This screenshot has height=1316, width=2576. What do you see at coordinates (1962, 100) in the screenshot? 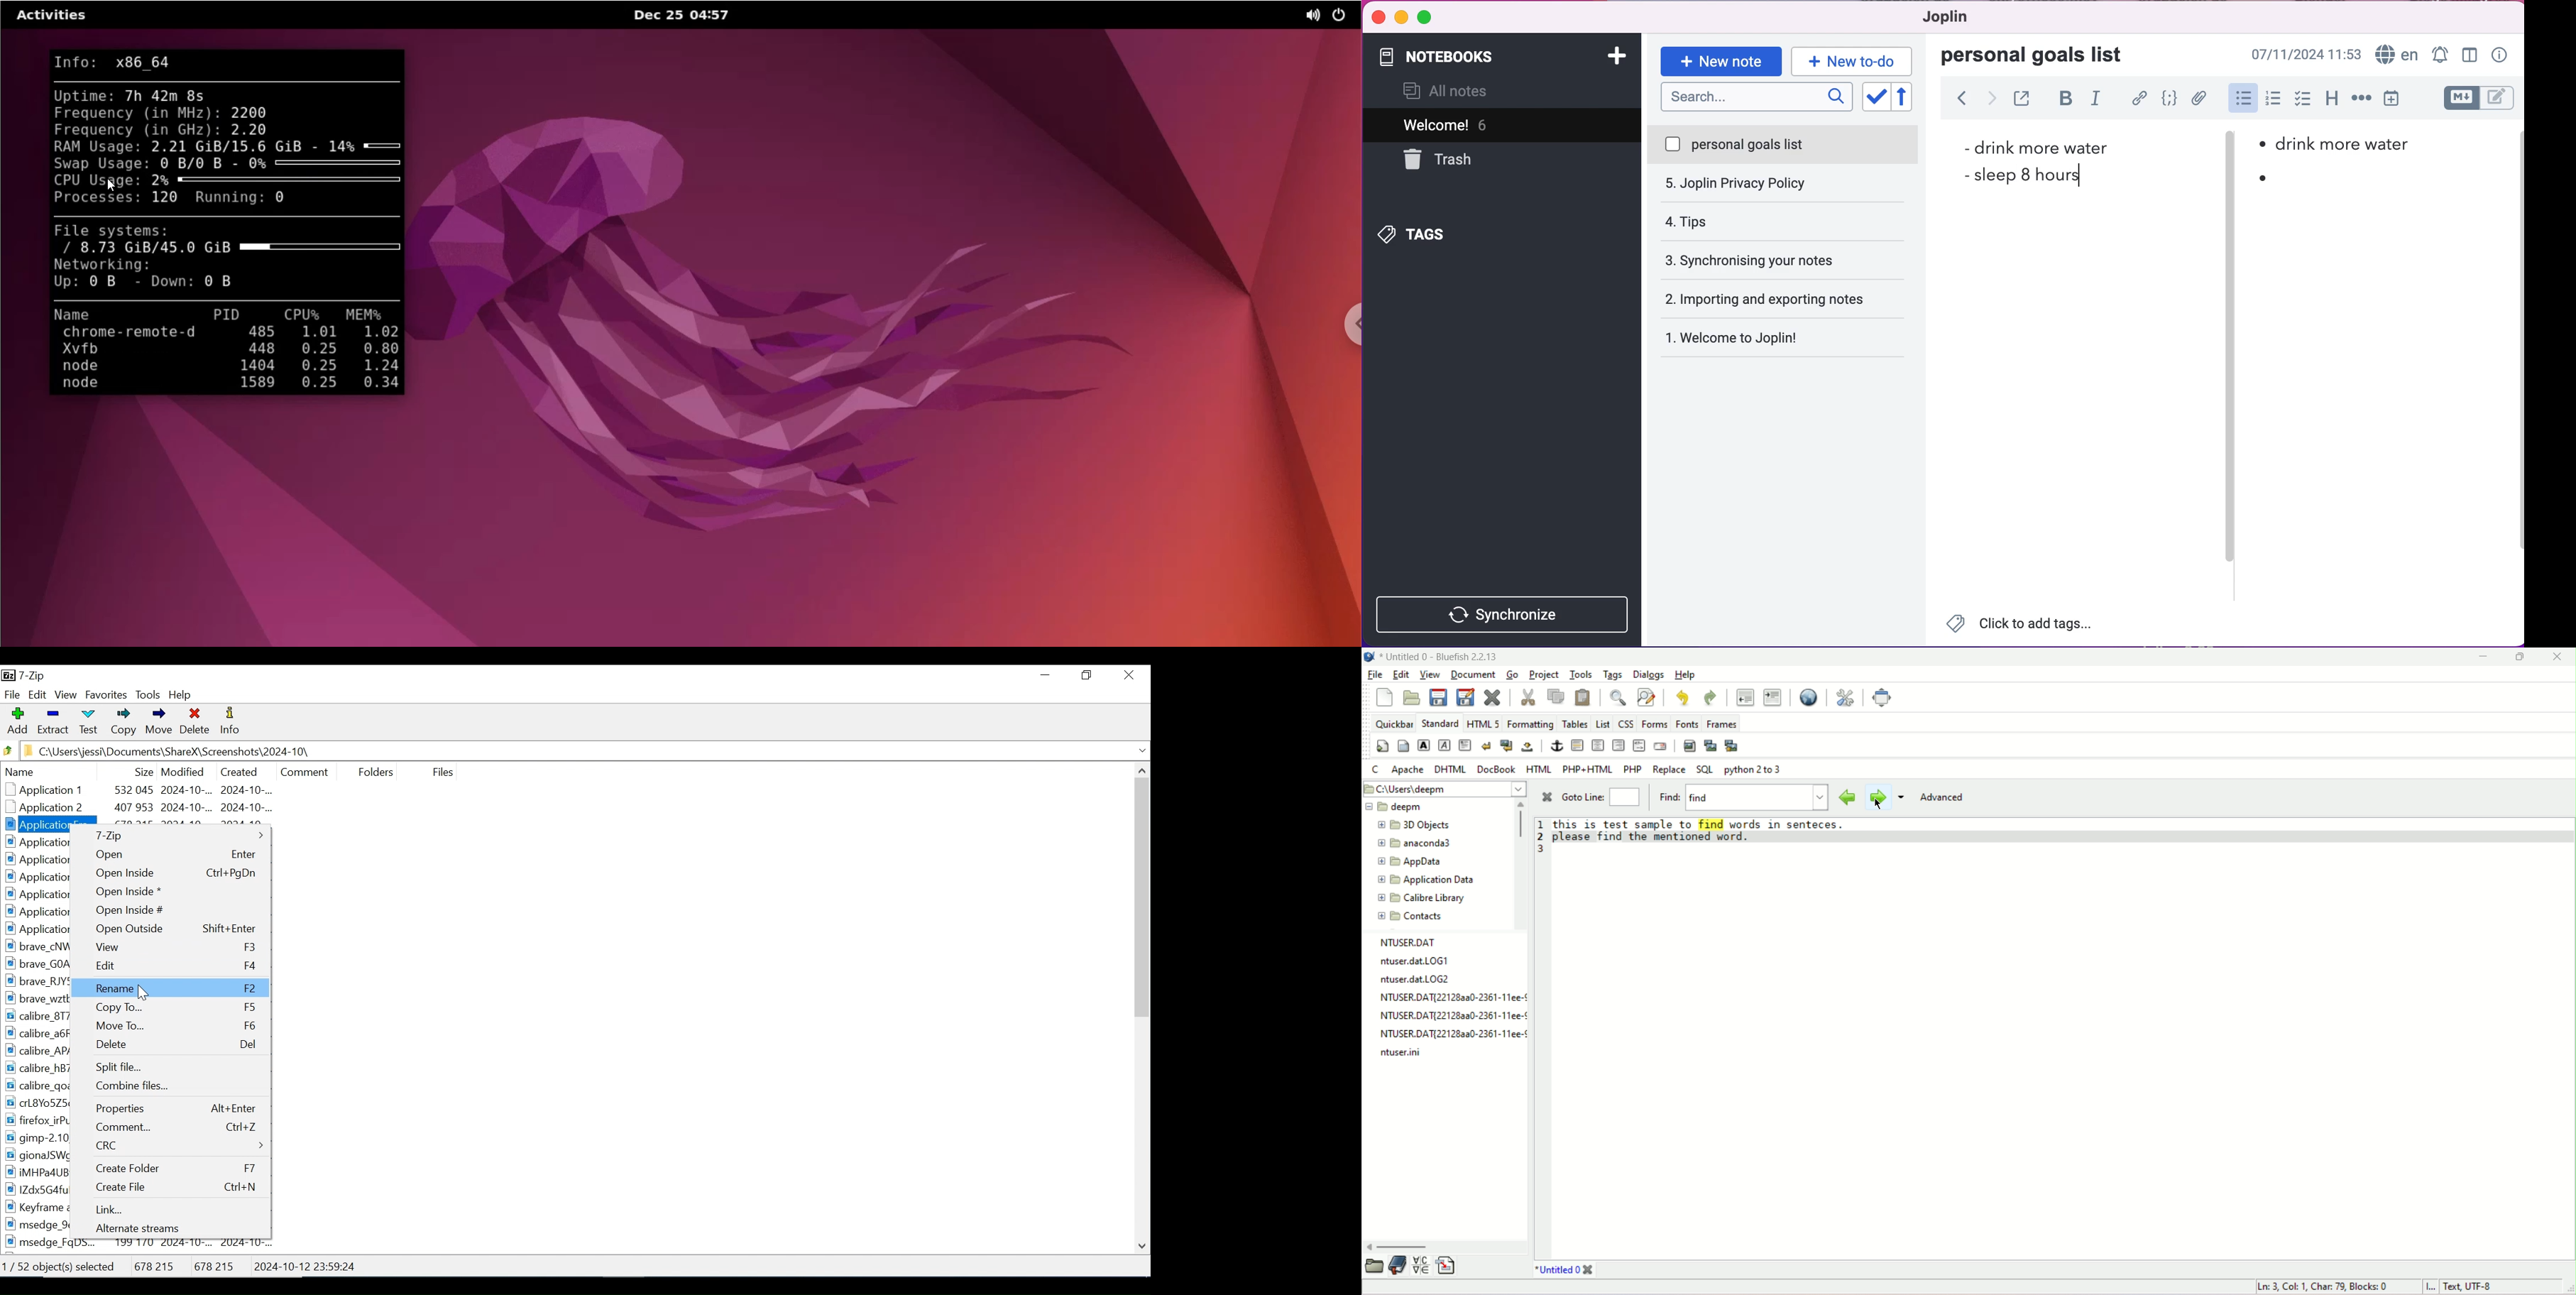
I see `back` at bounding box center [1962, 100].